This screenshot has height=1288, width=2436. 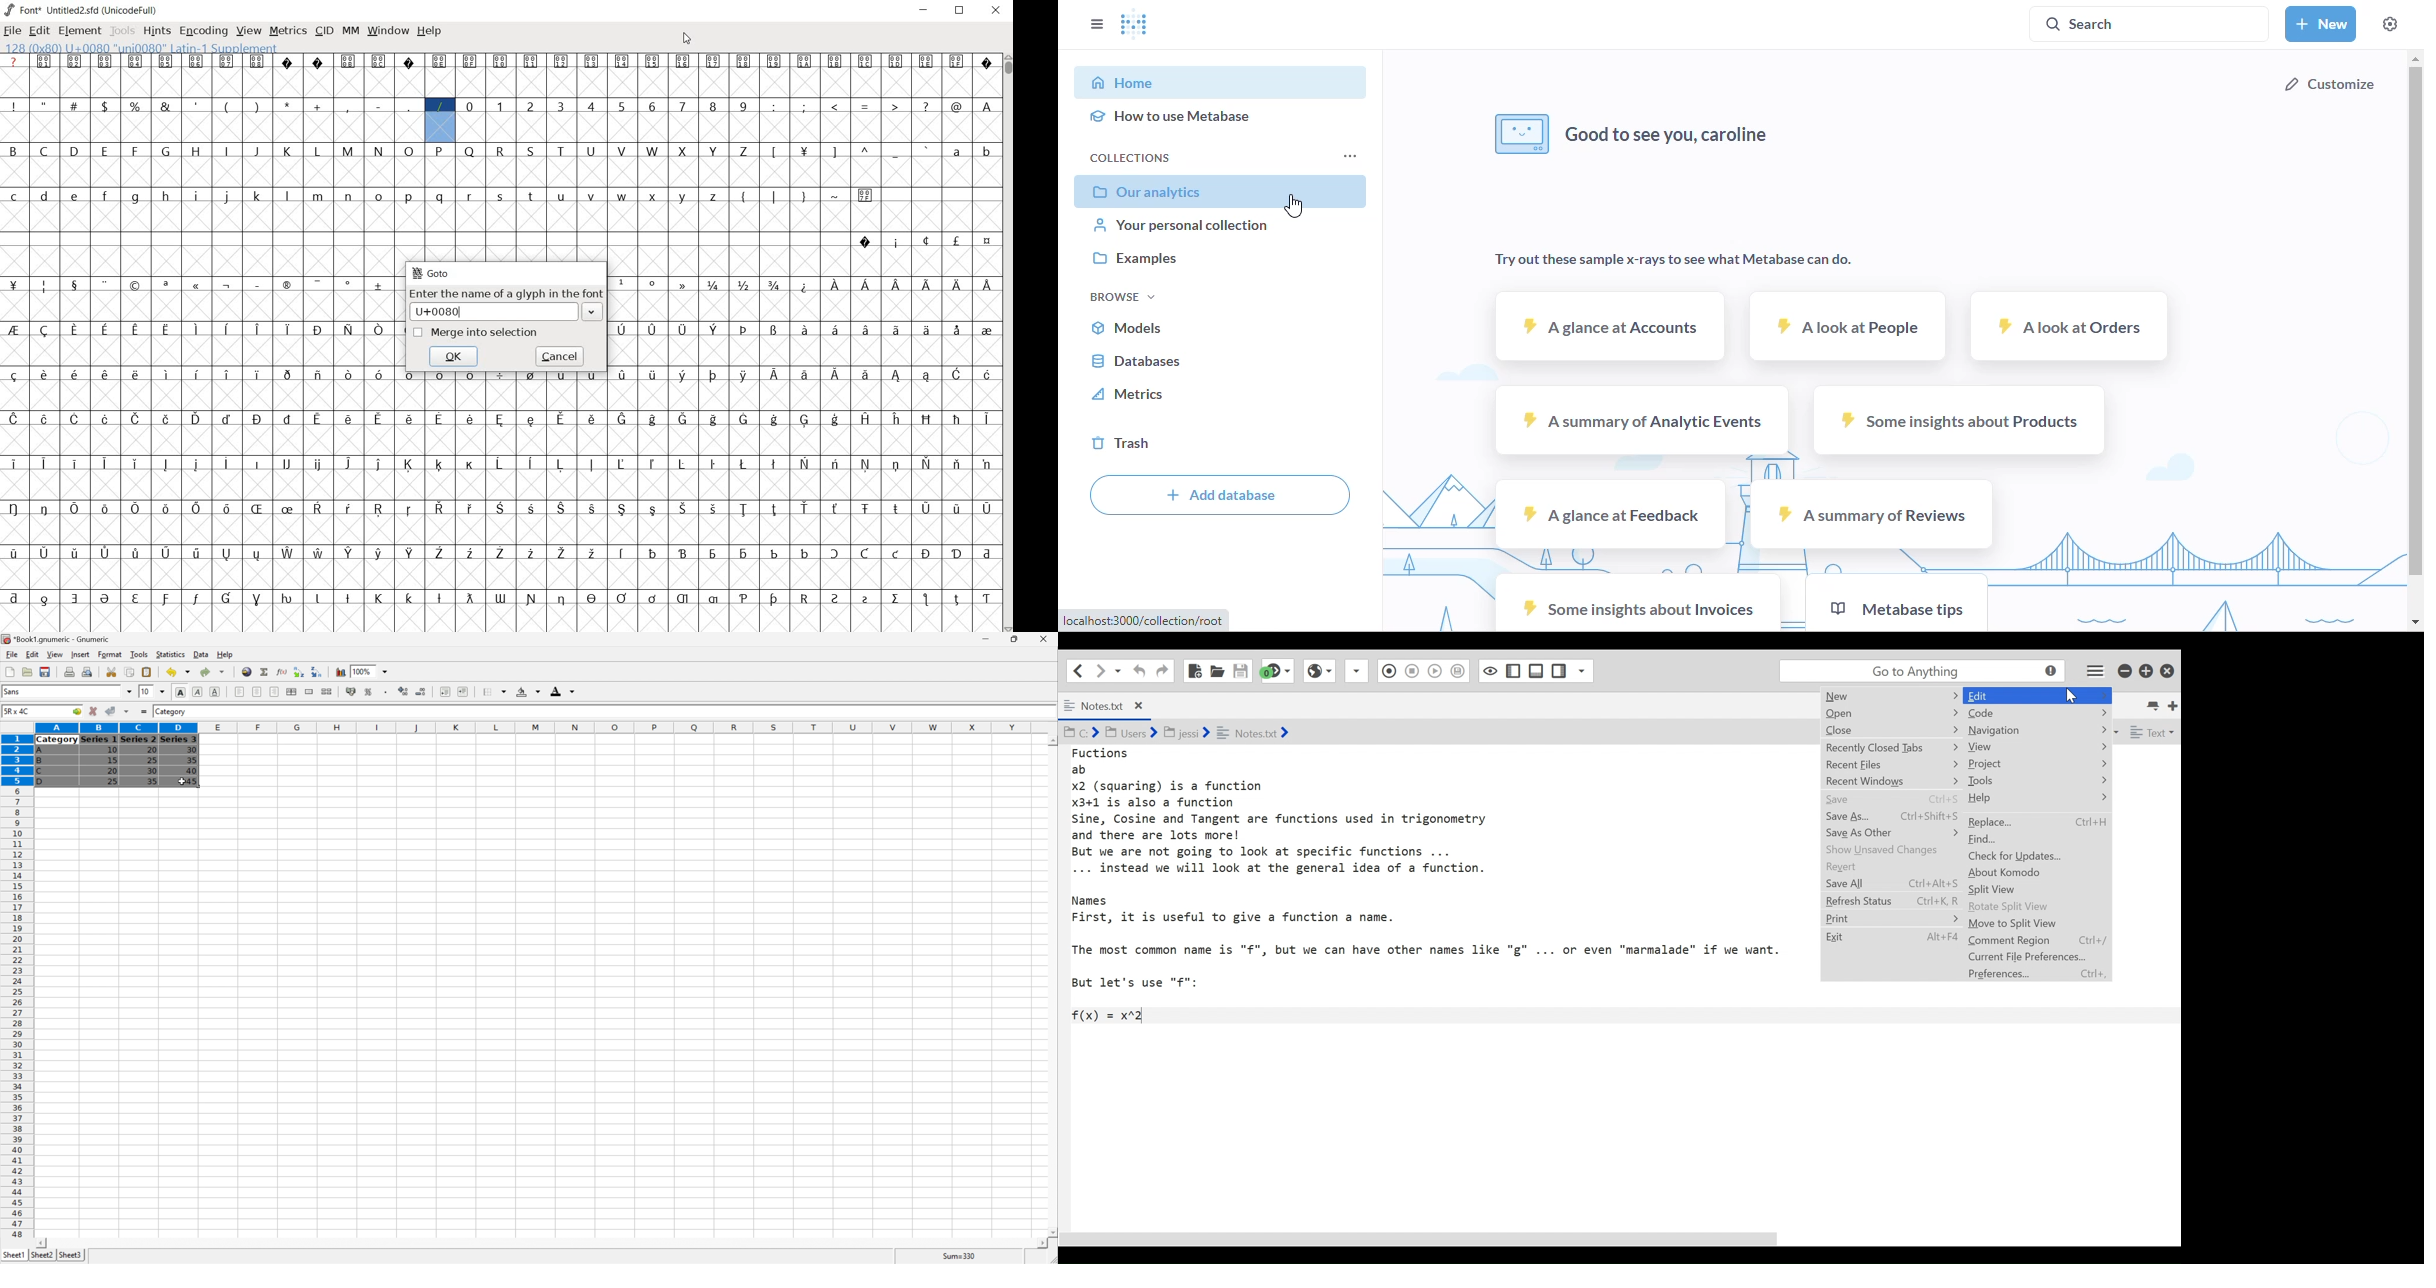 I want to click on glyph, so click(x=74, y=330).